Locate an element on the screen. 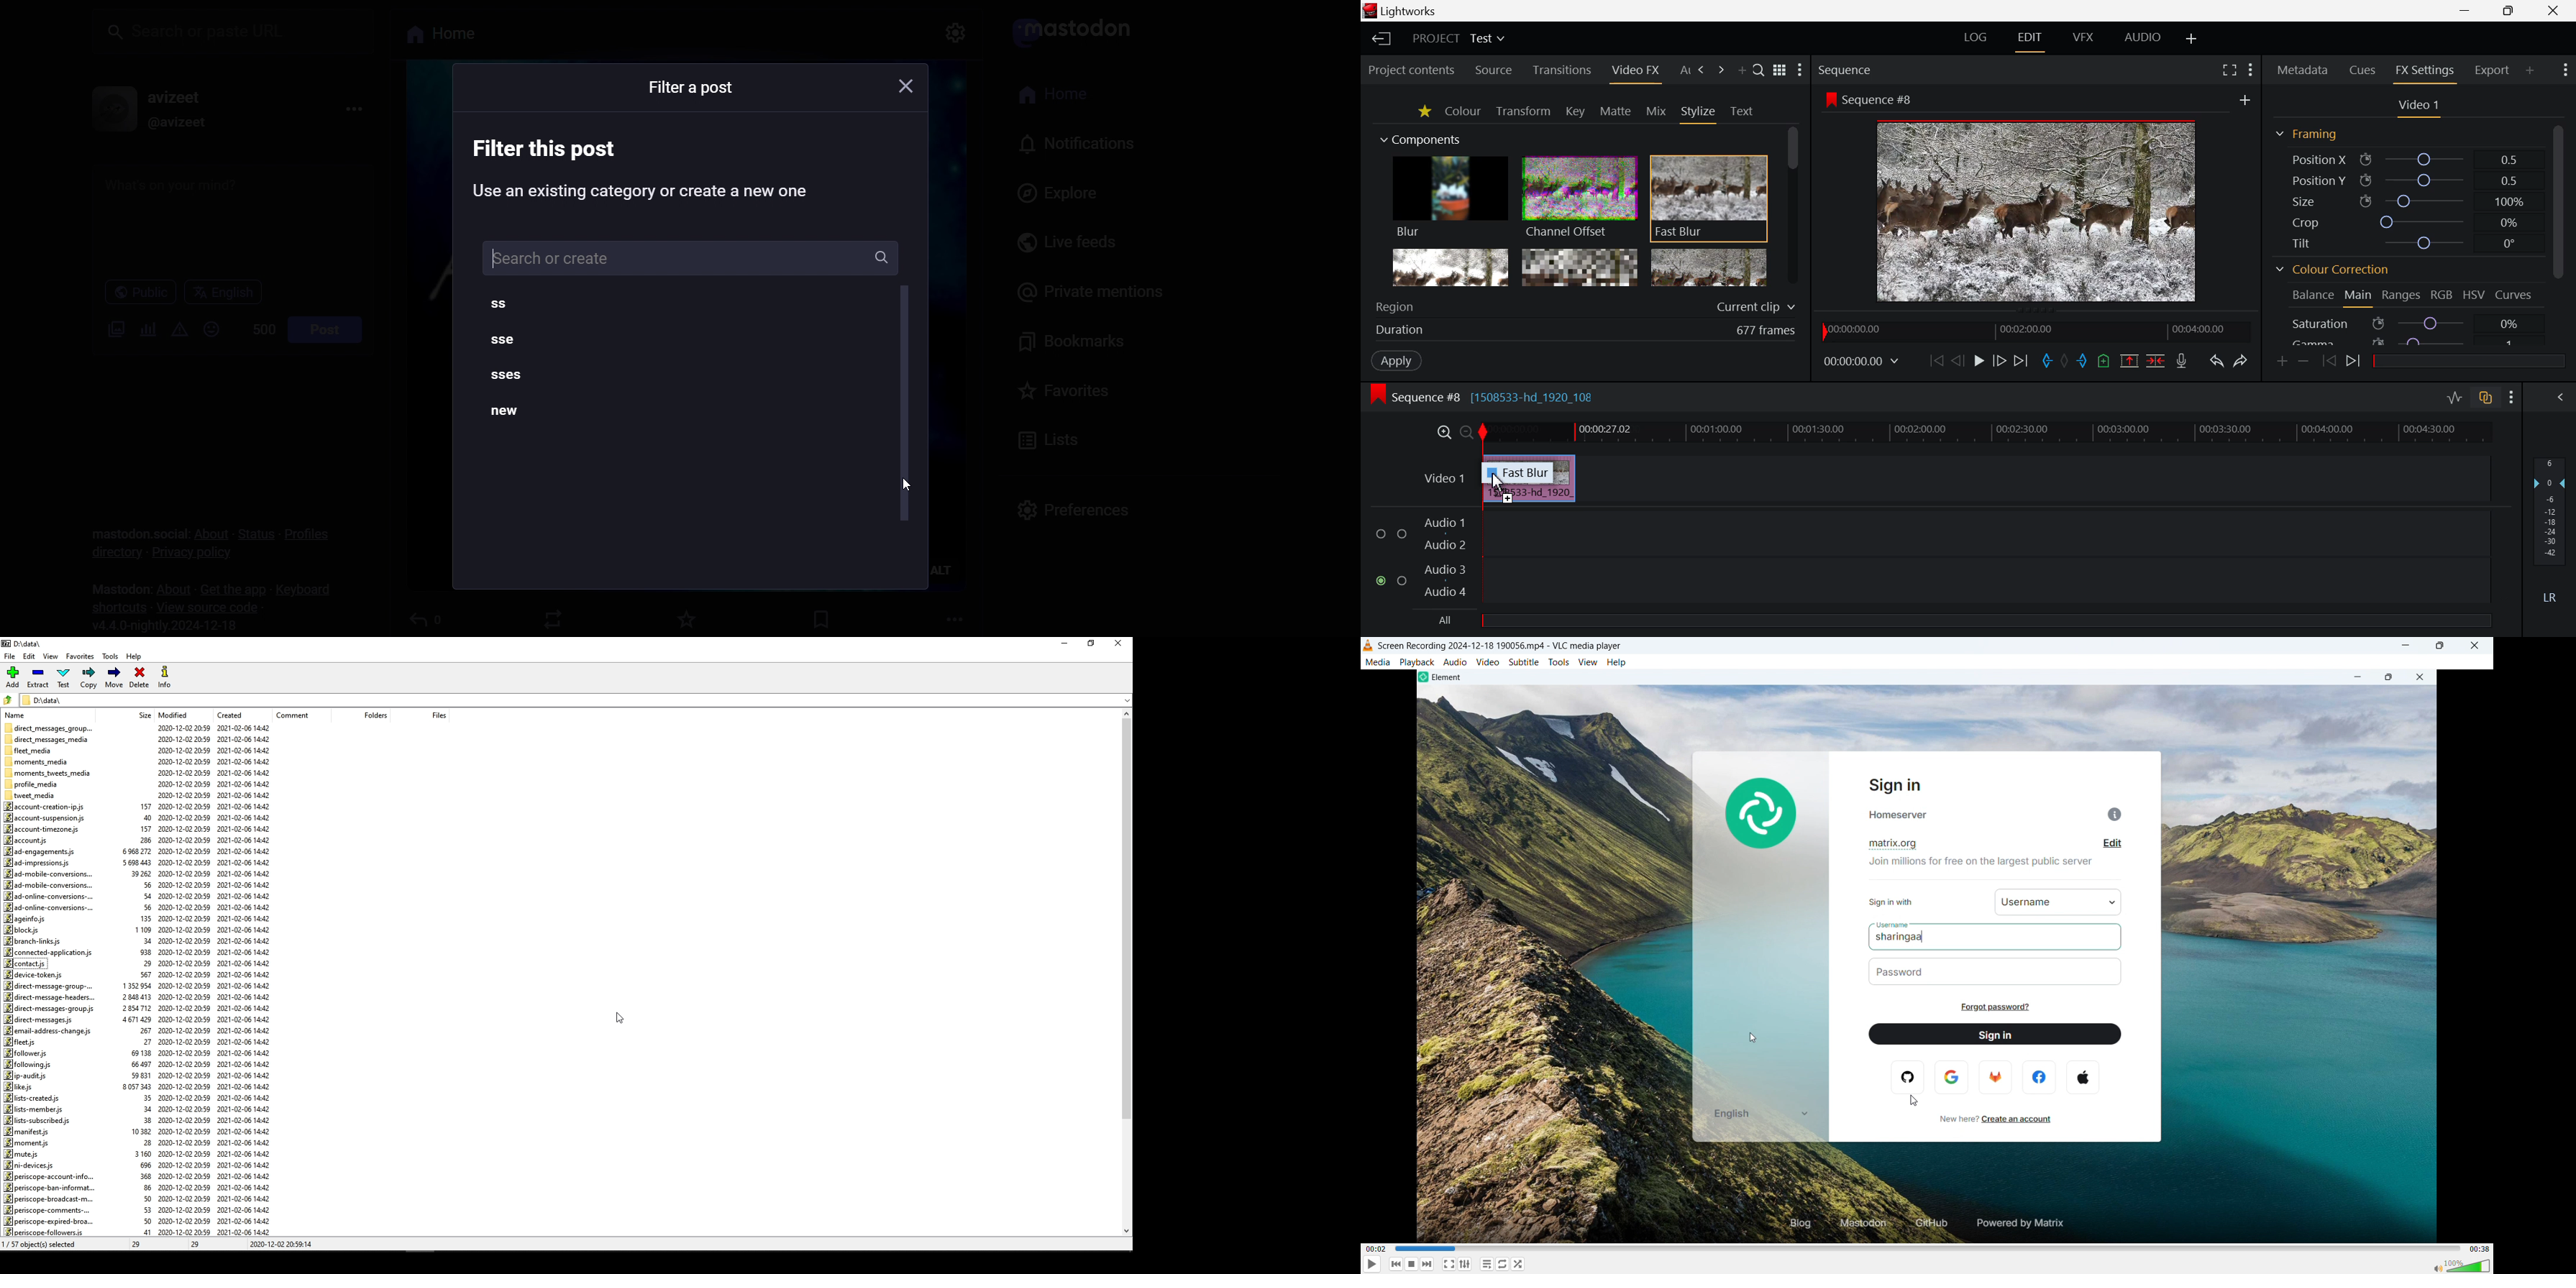  restore down is located at coordinates (1094, 644).